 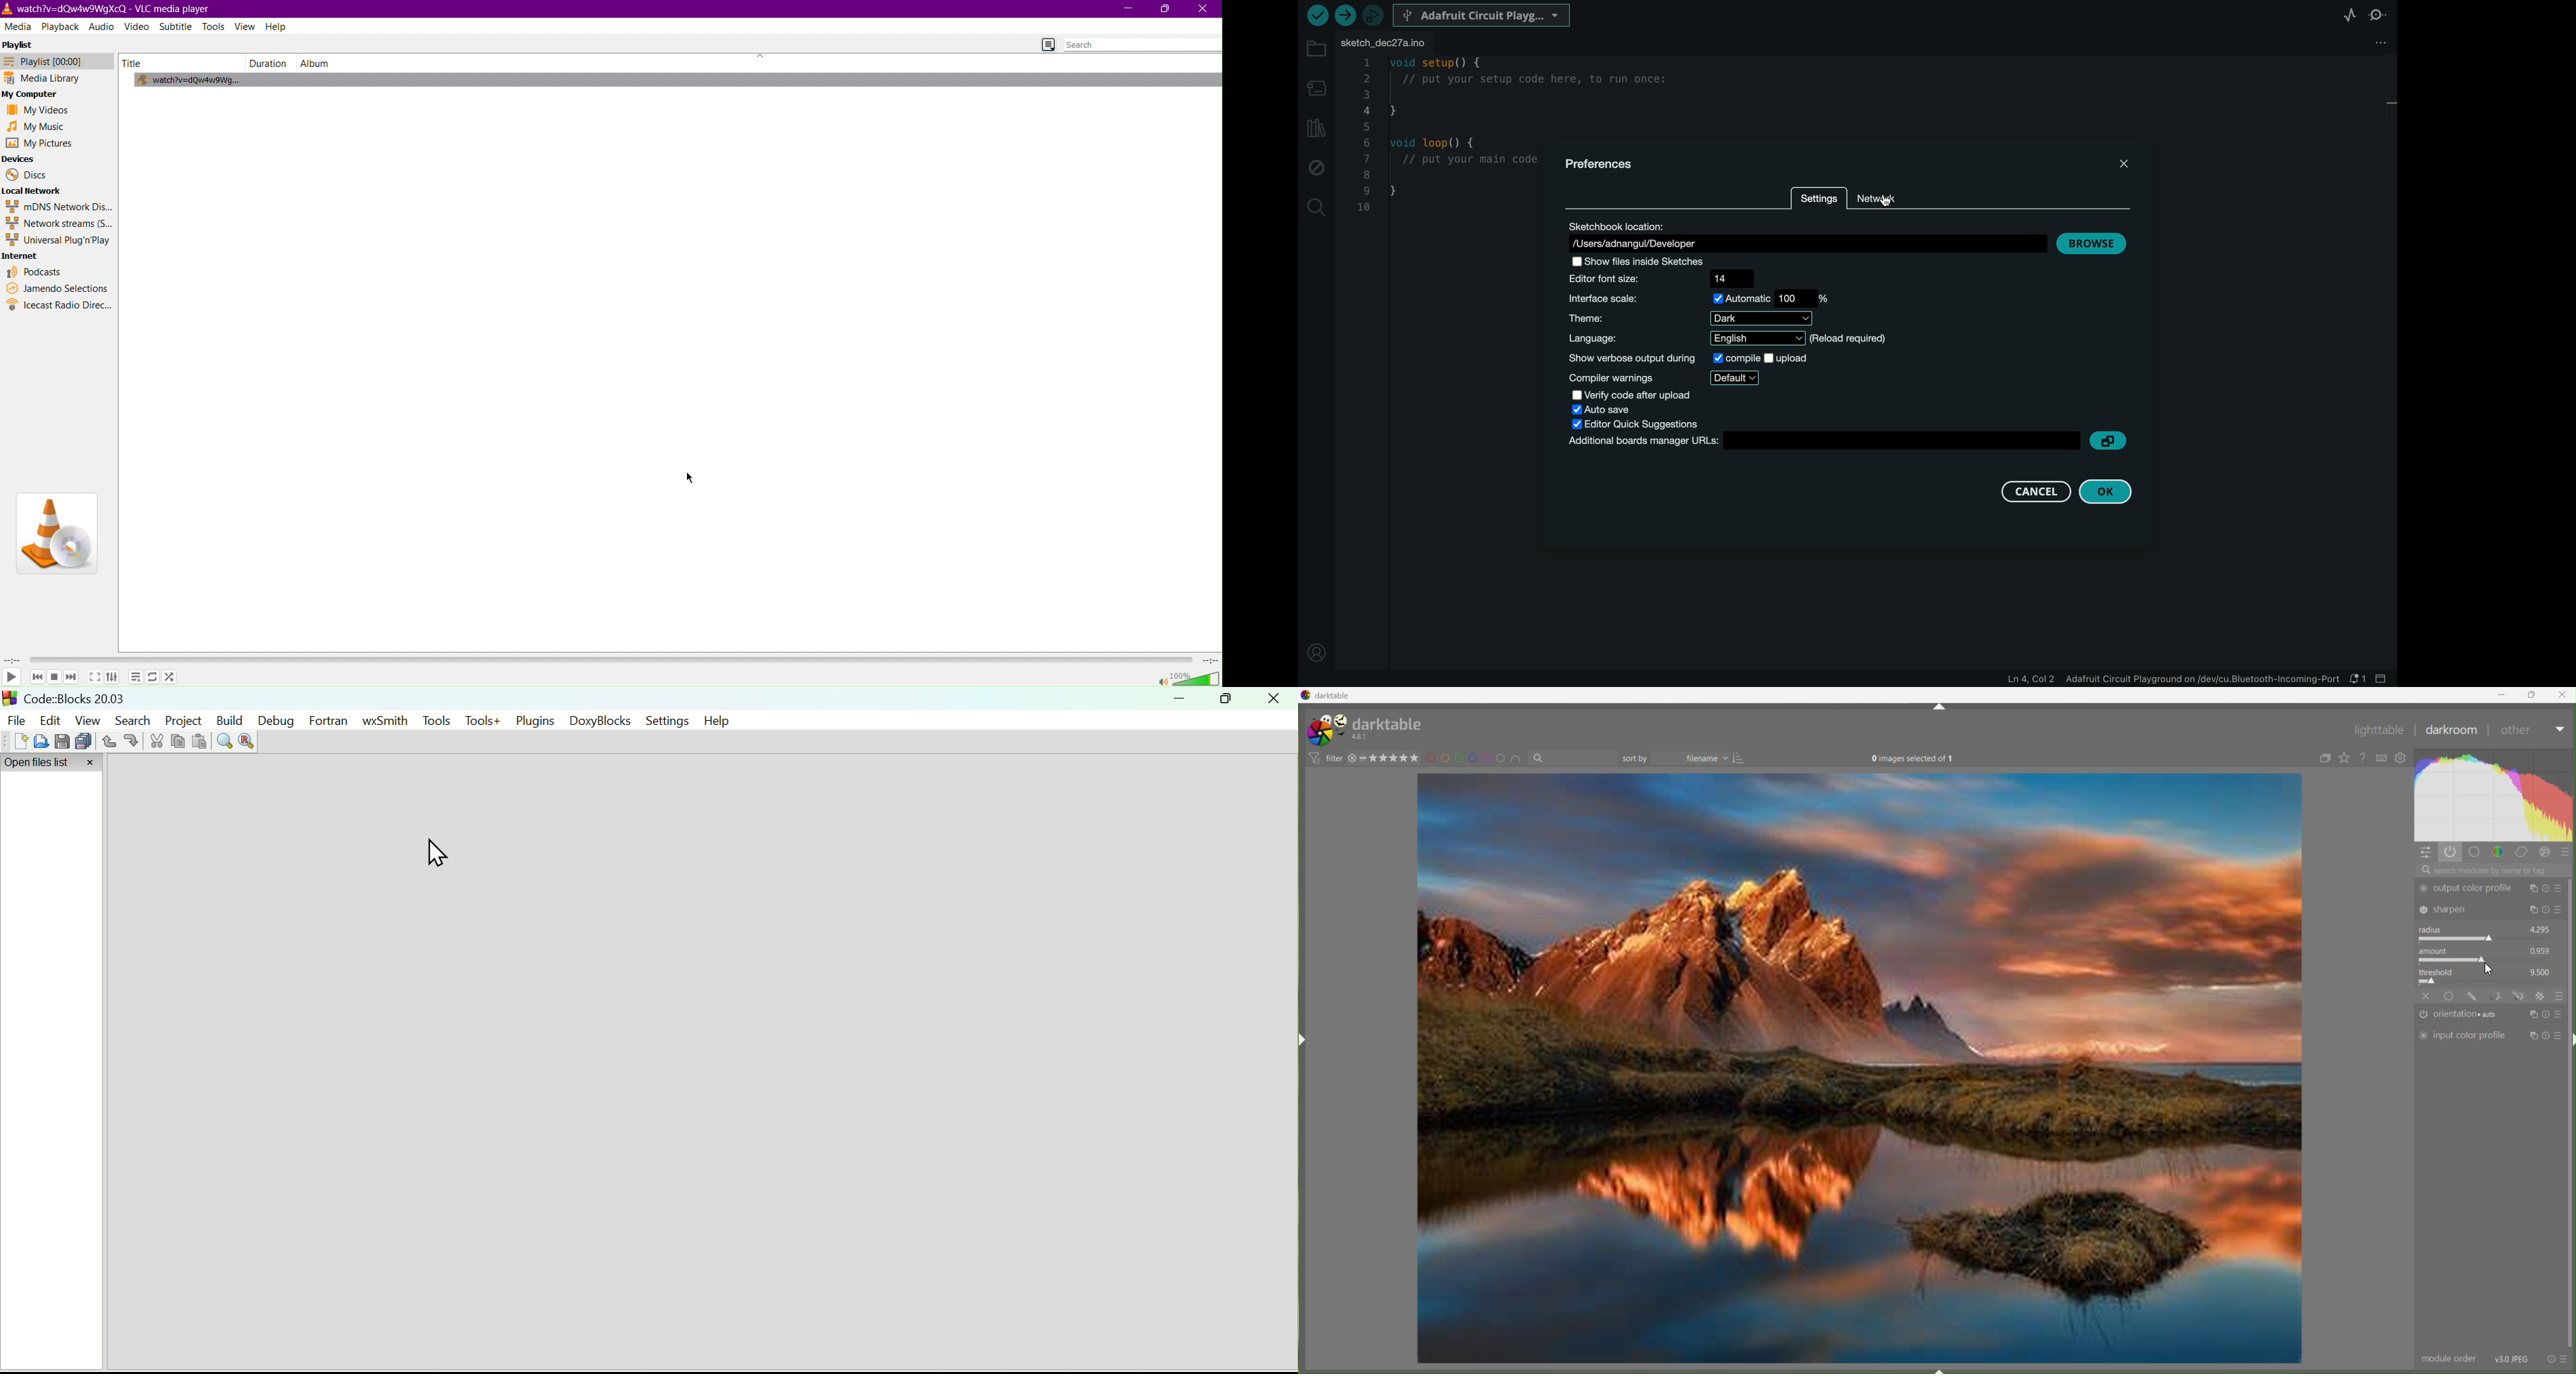 What do you see at coordinates (596, 720) in the screenshot?
I see `DoxyBlocks` at bounding box center [596, 720].